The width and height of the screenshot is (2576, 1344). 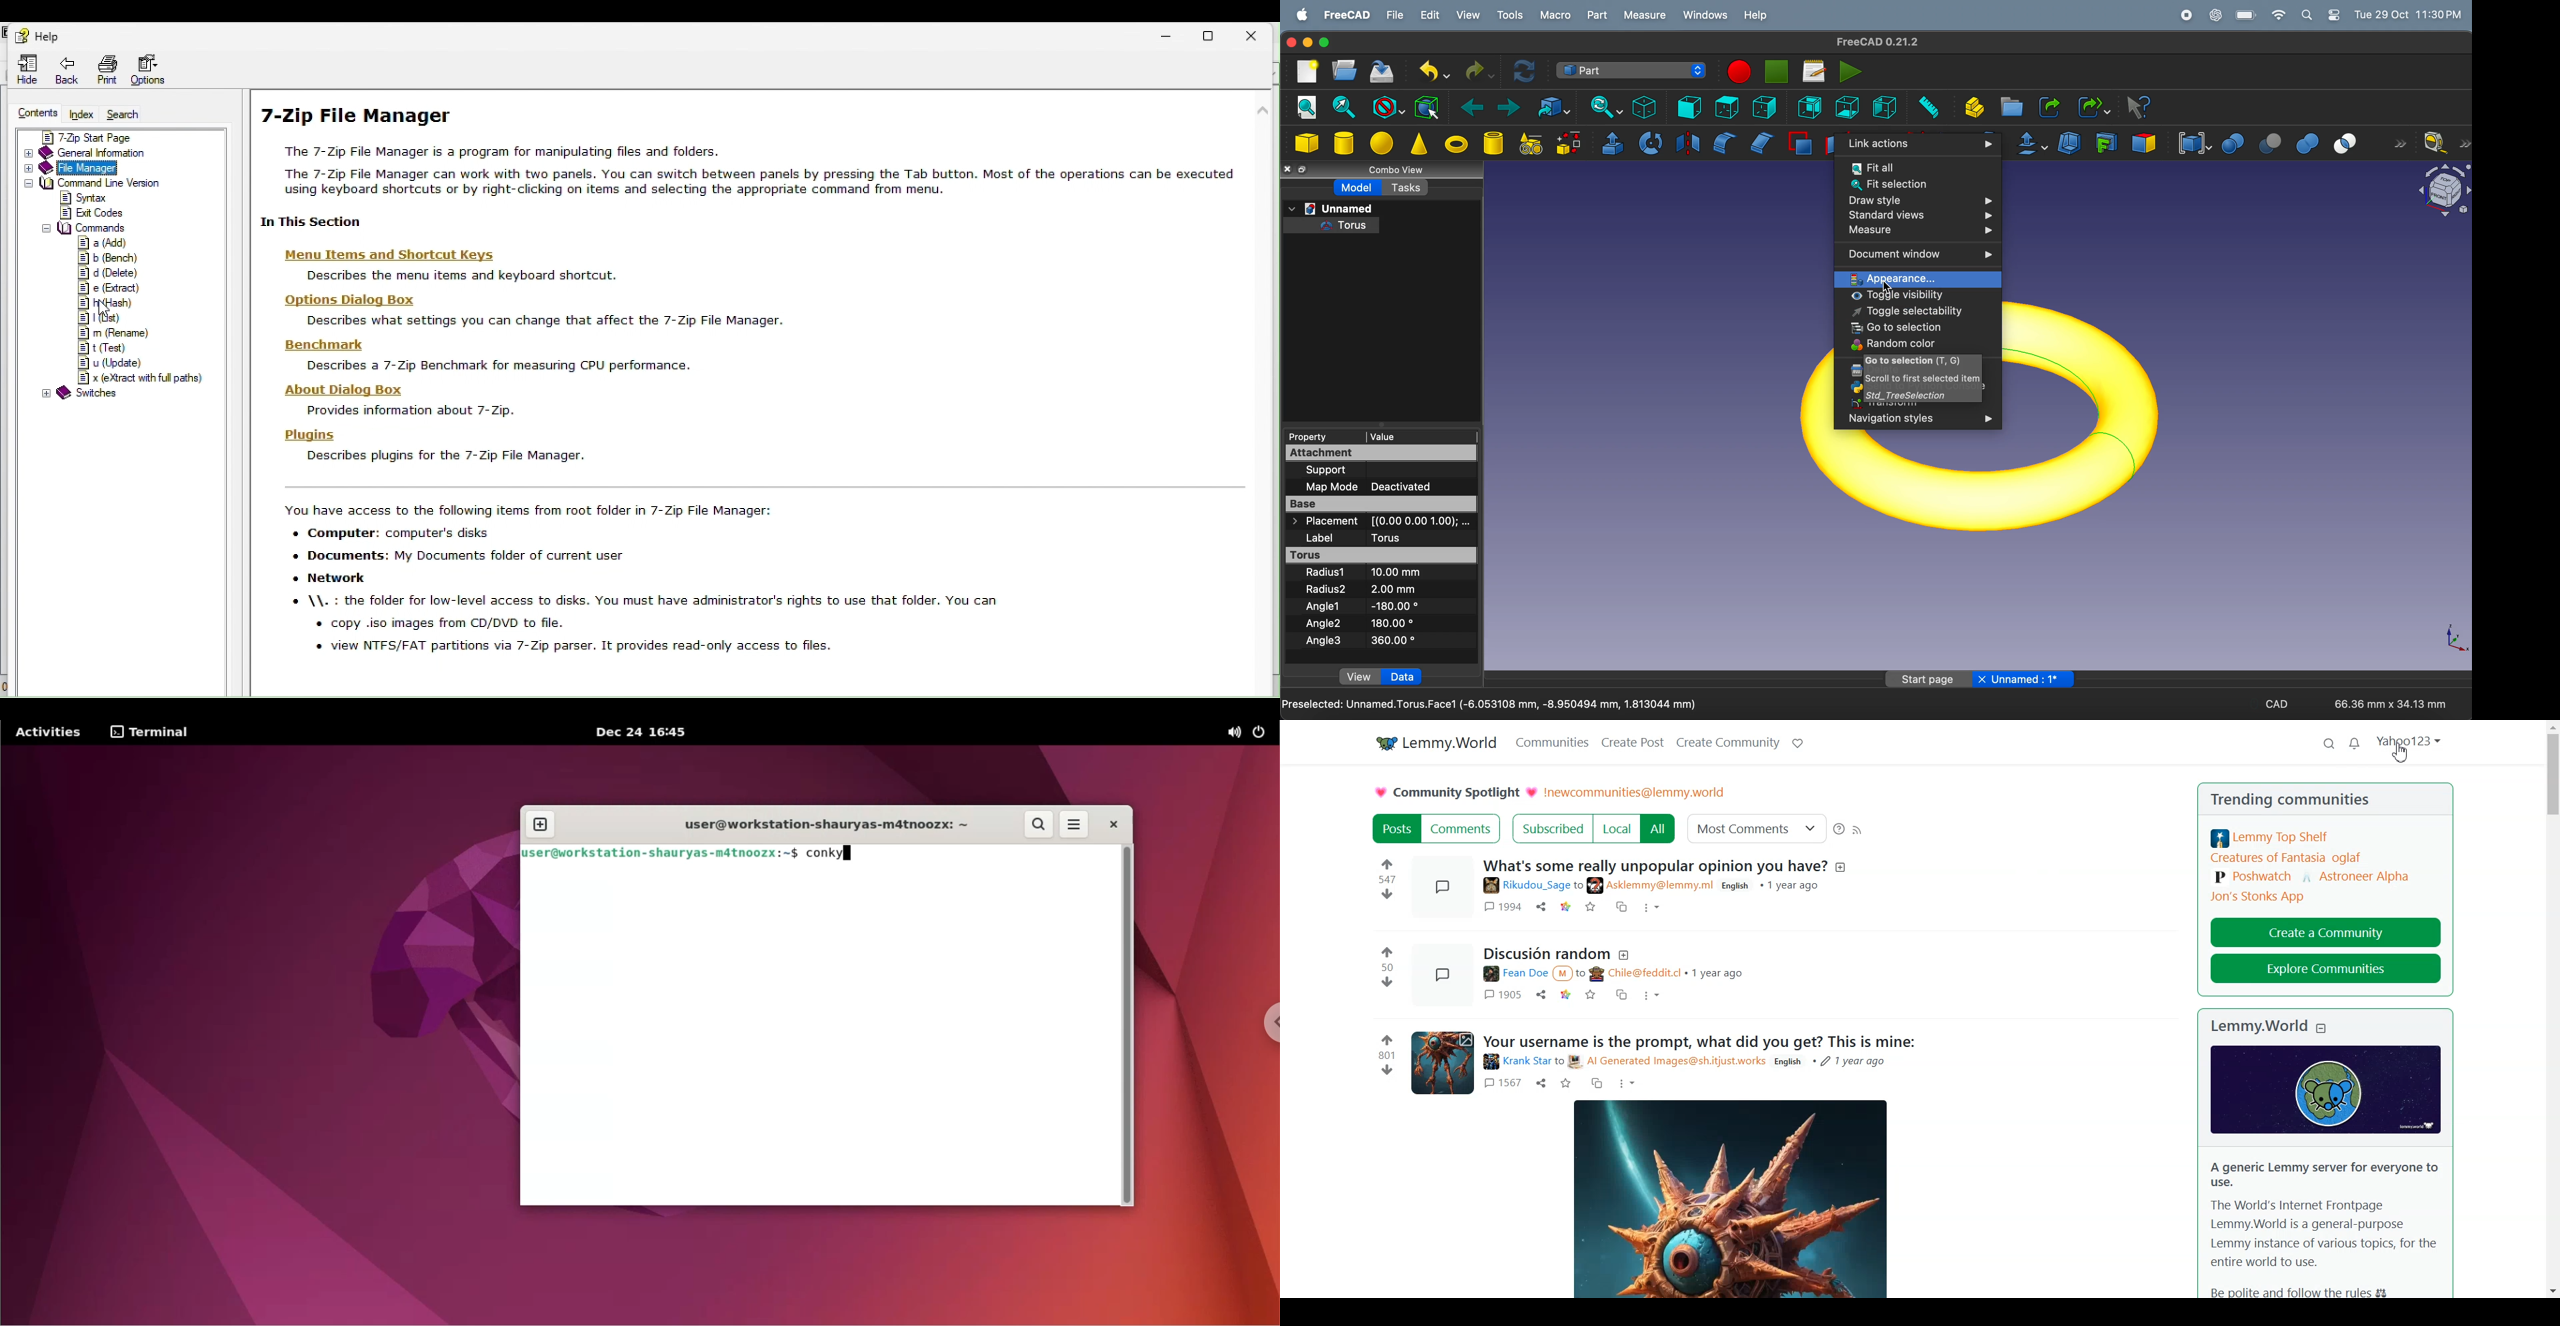 I want to click on Navigation styles, so click(x=1922, y=419).